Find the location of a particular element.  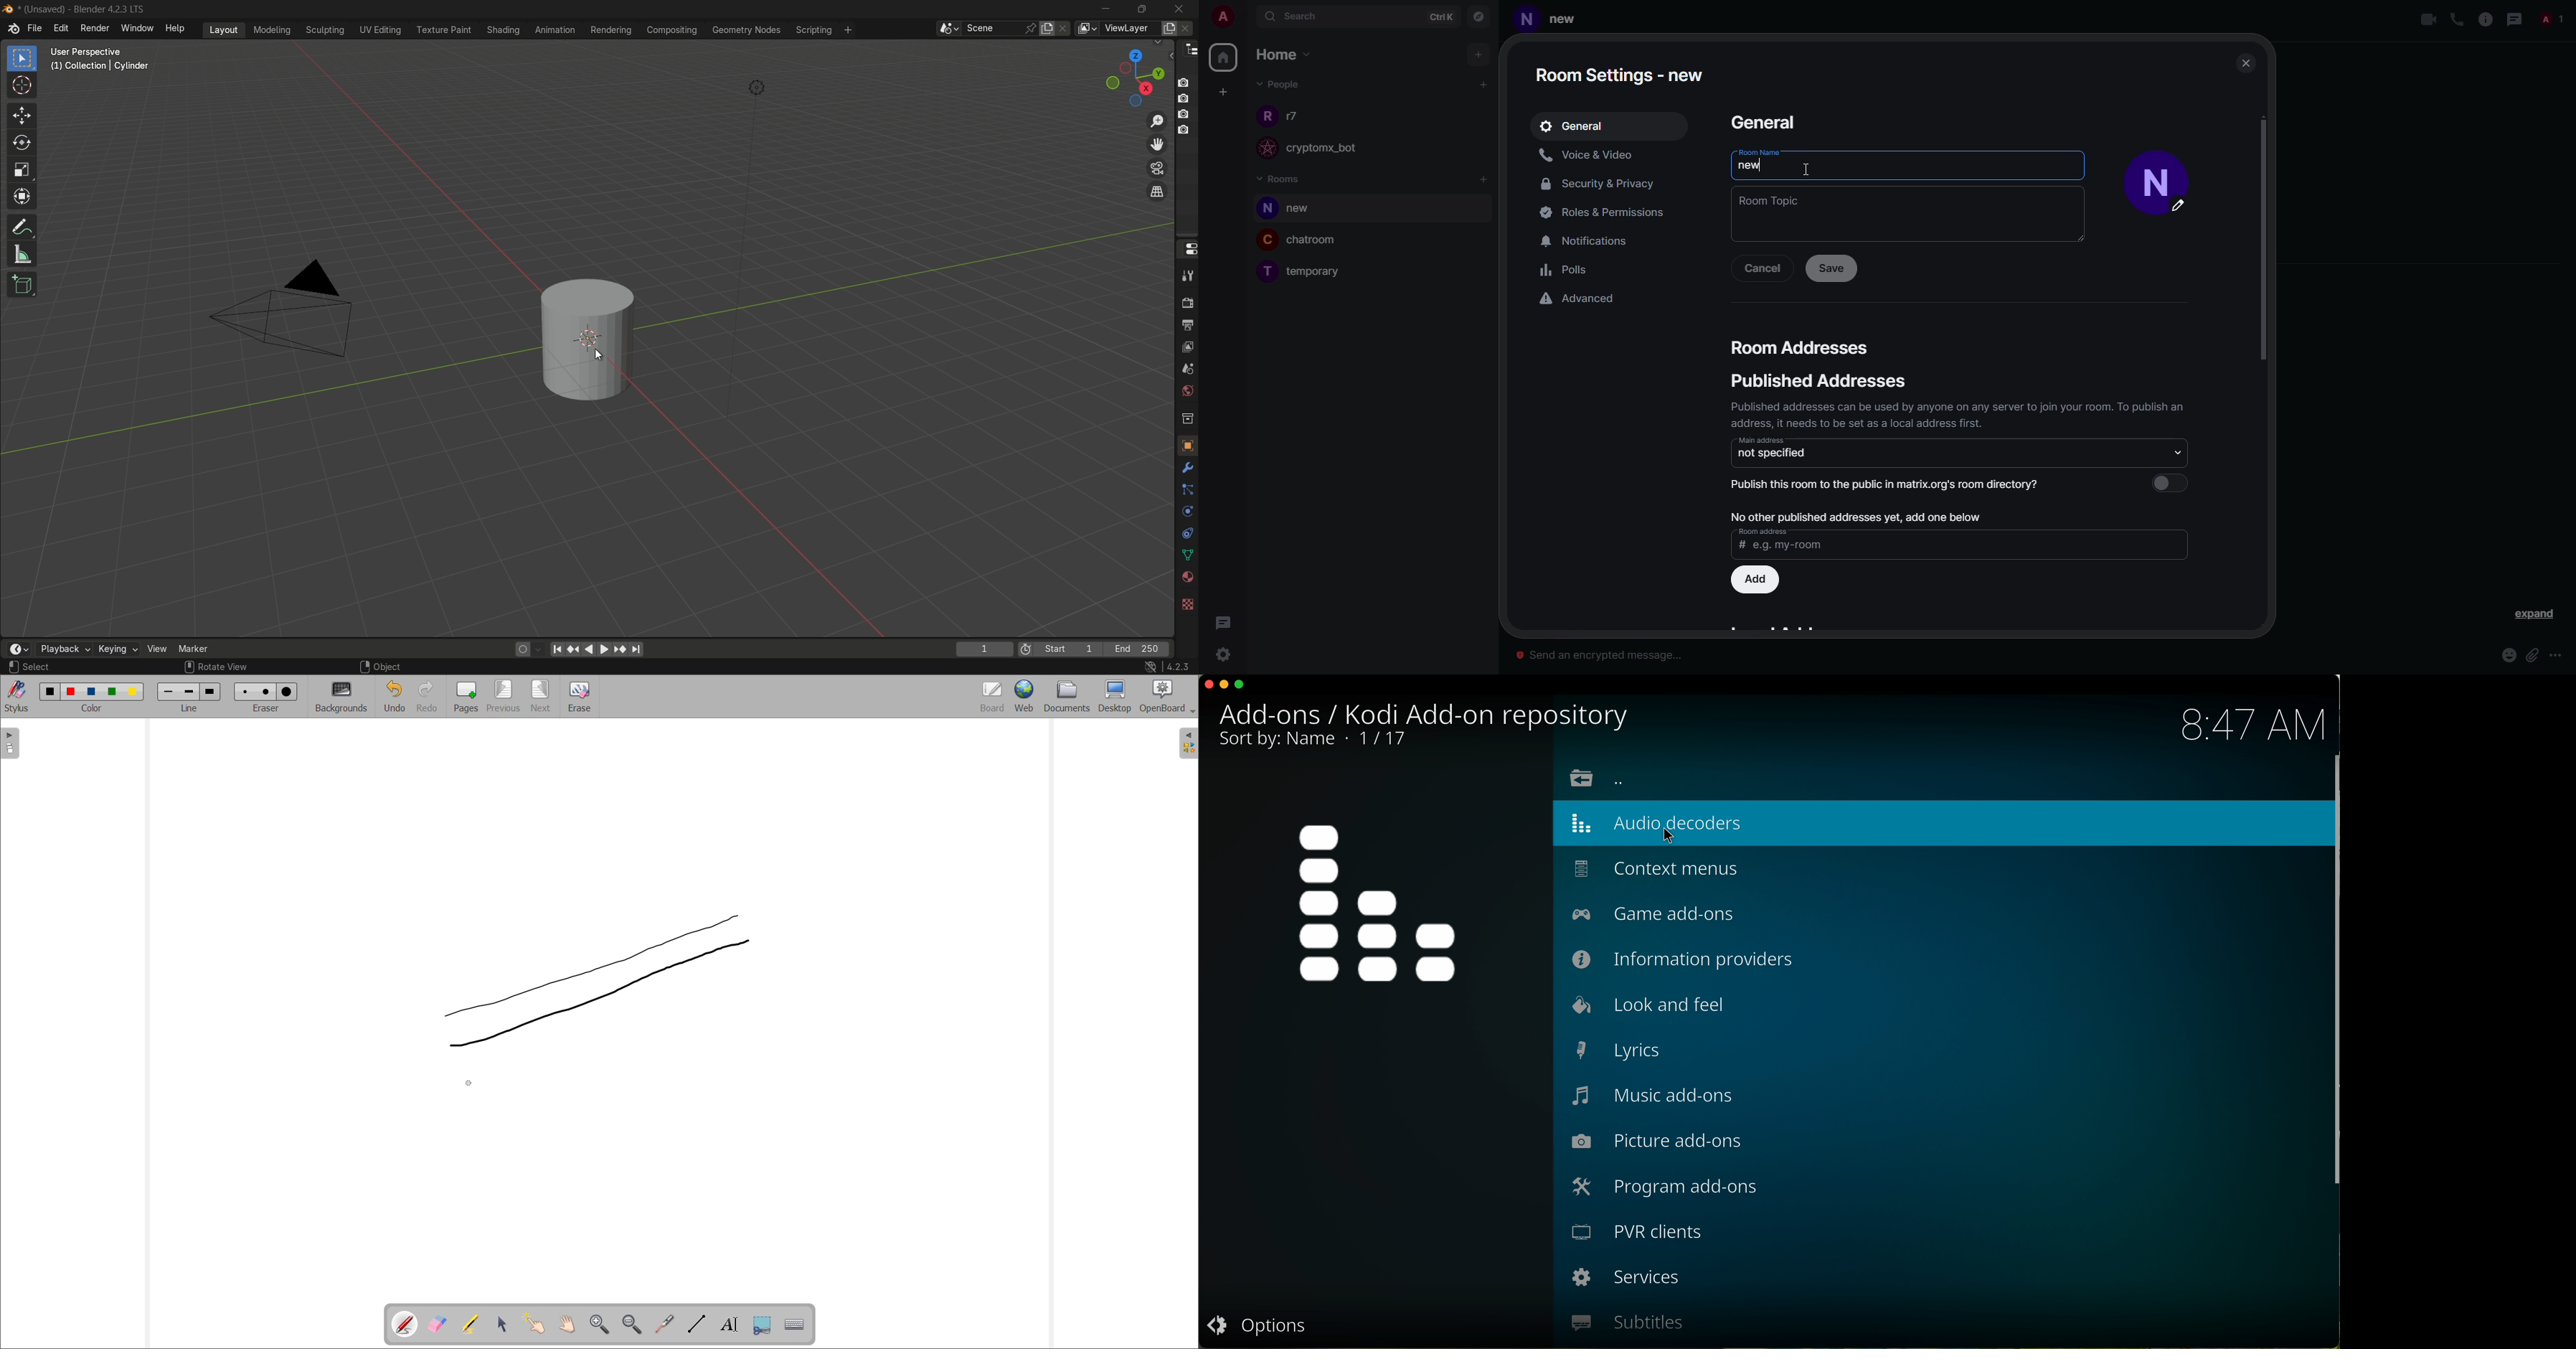

tools is located at coordinates (1186, 277).